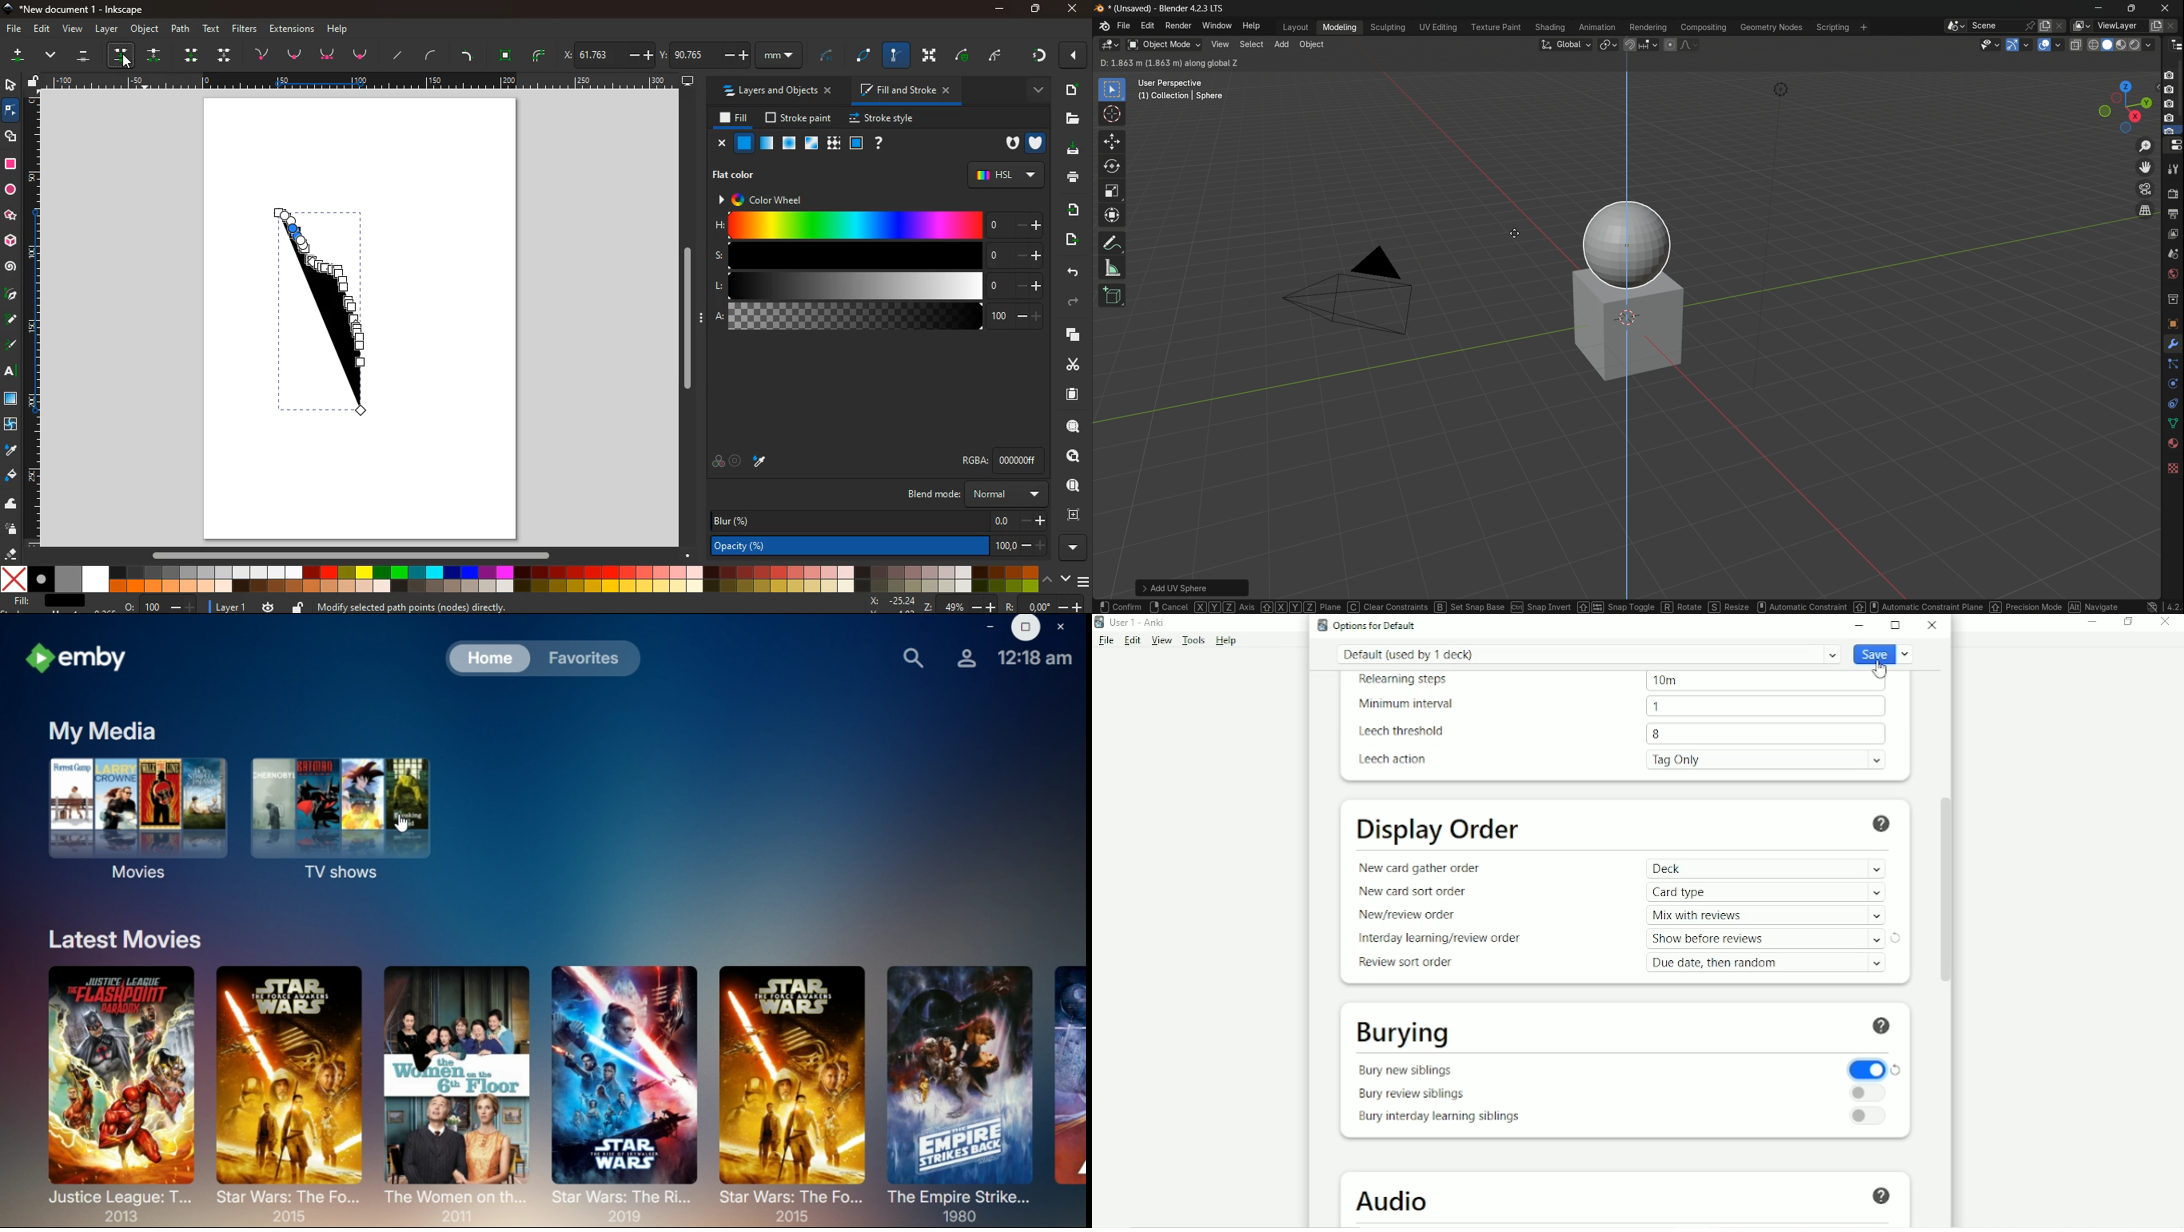  I want to click on stroke paint, so click(800, 118).